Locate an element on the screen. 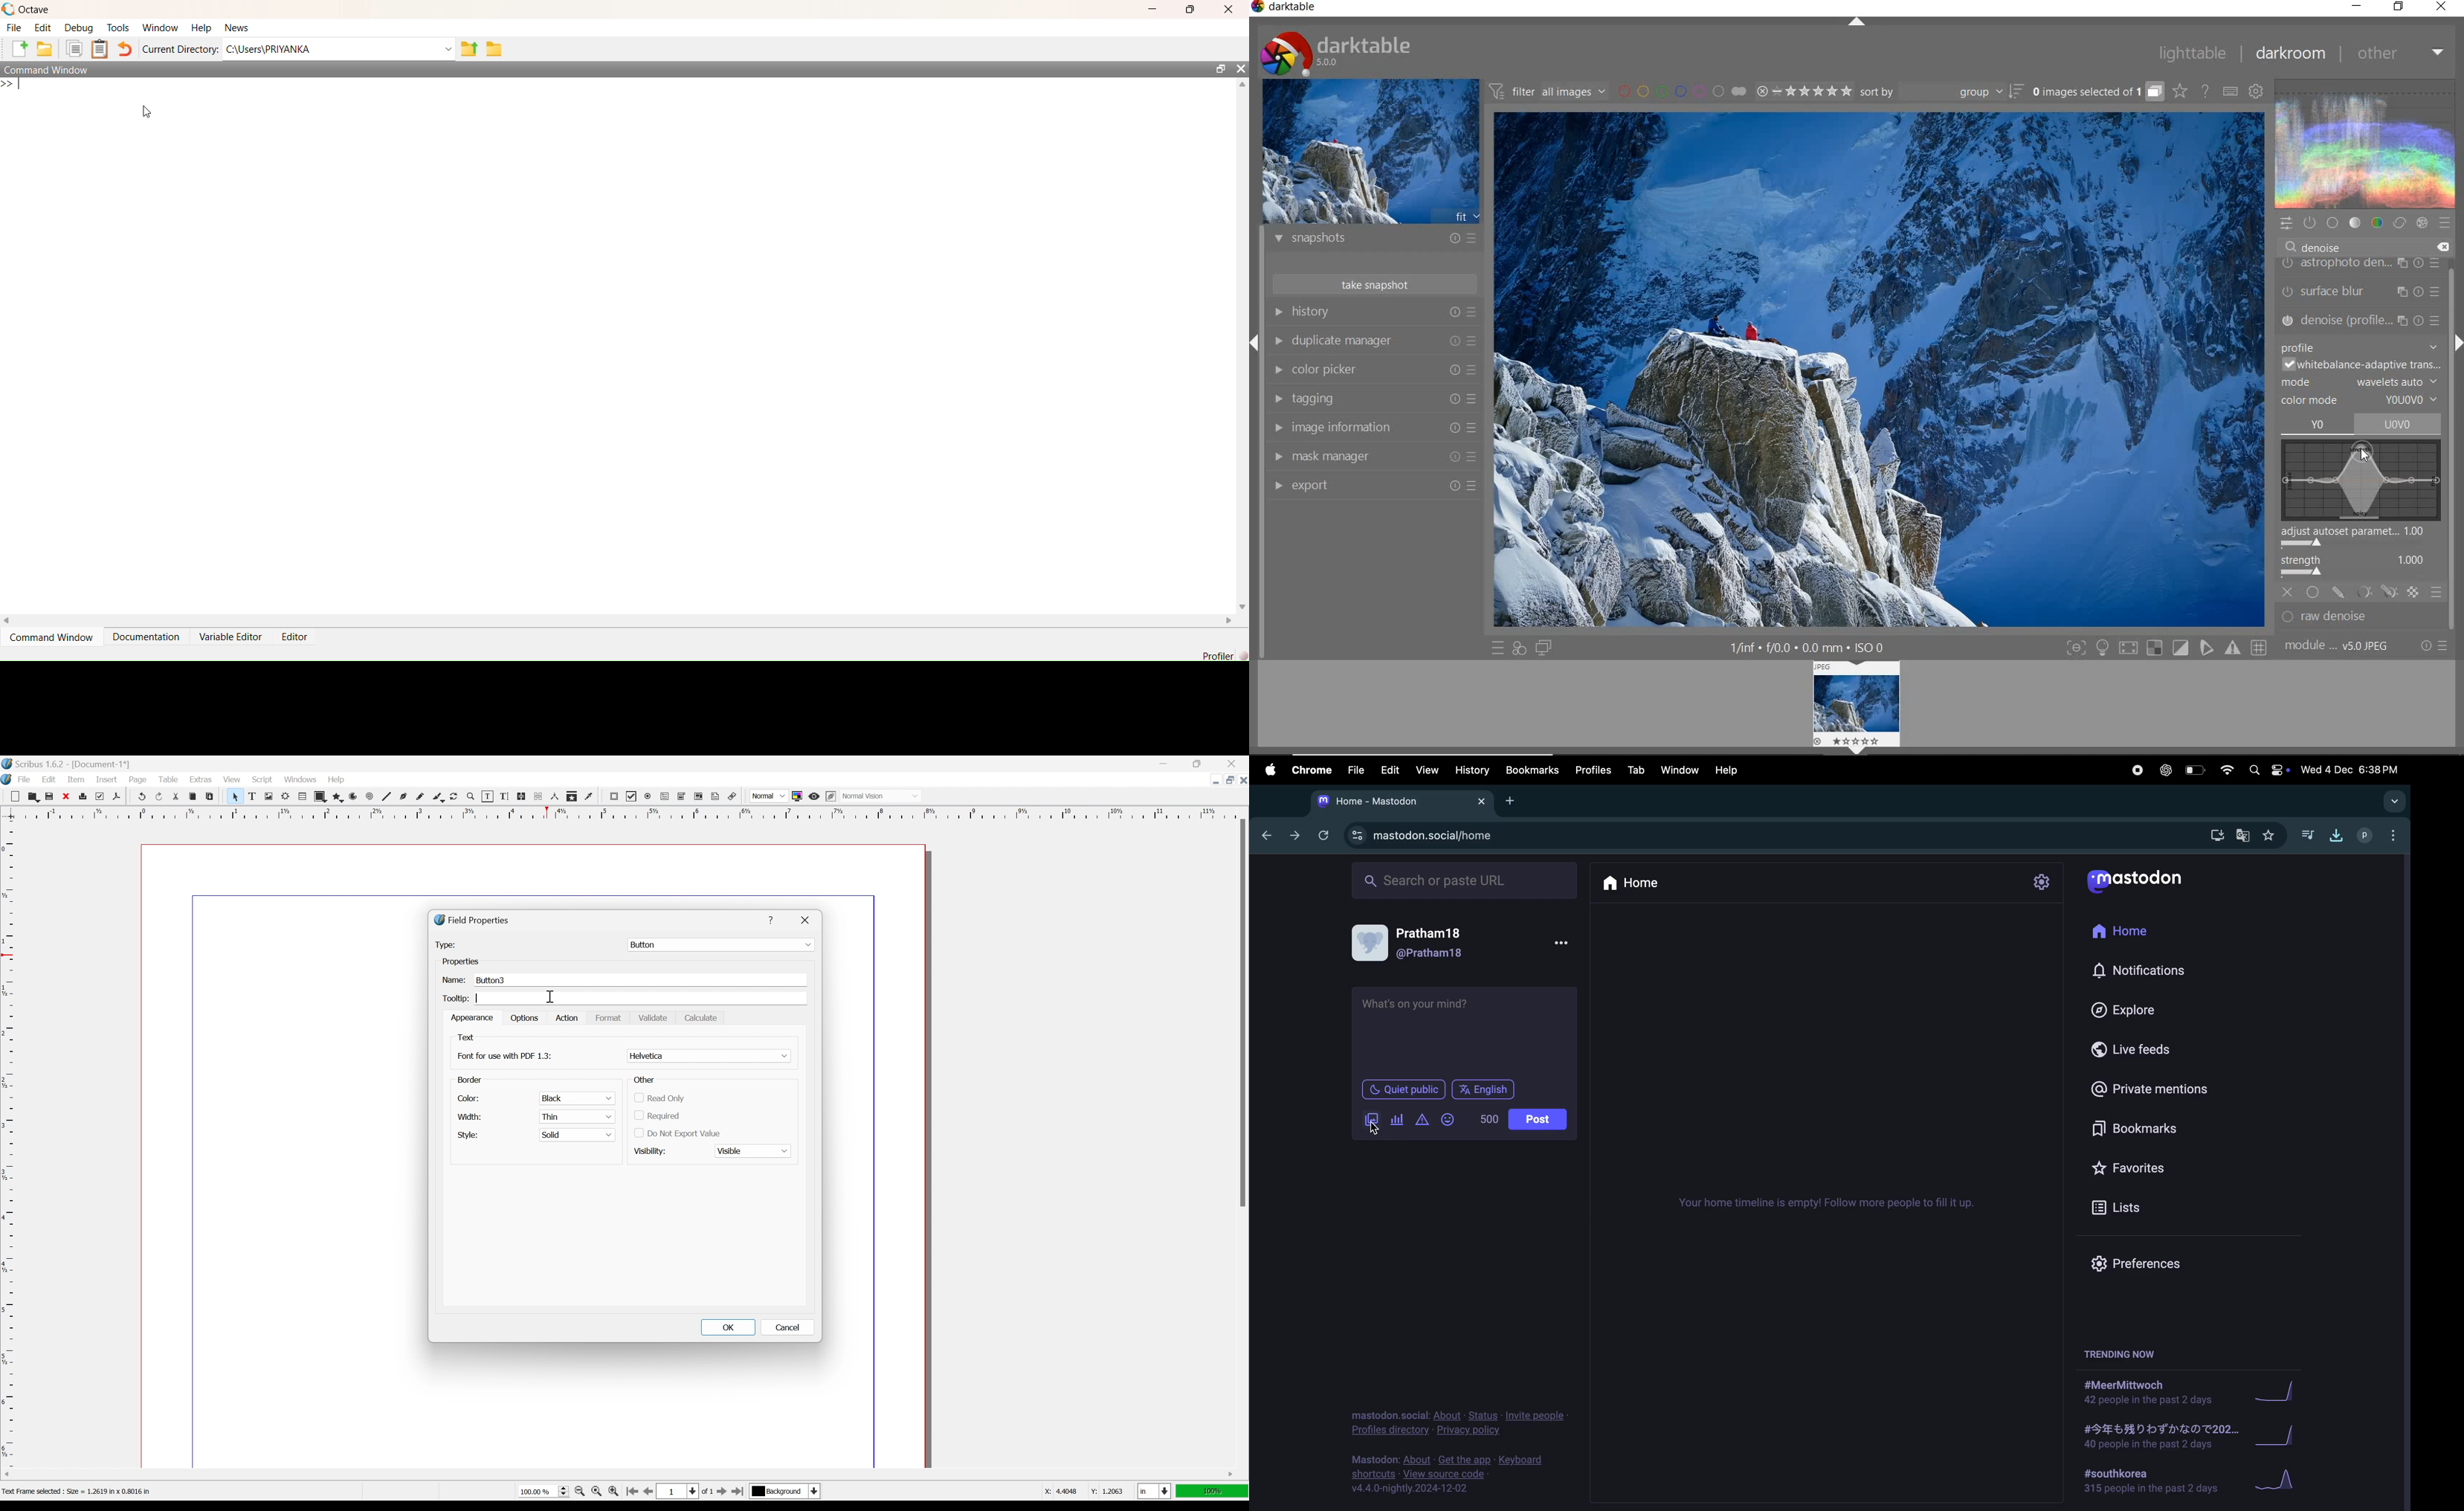 Image resolution: width=2464 pixels, height=1512 pixels. Tooltip is located at coordinates (455, 998).